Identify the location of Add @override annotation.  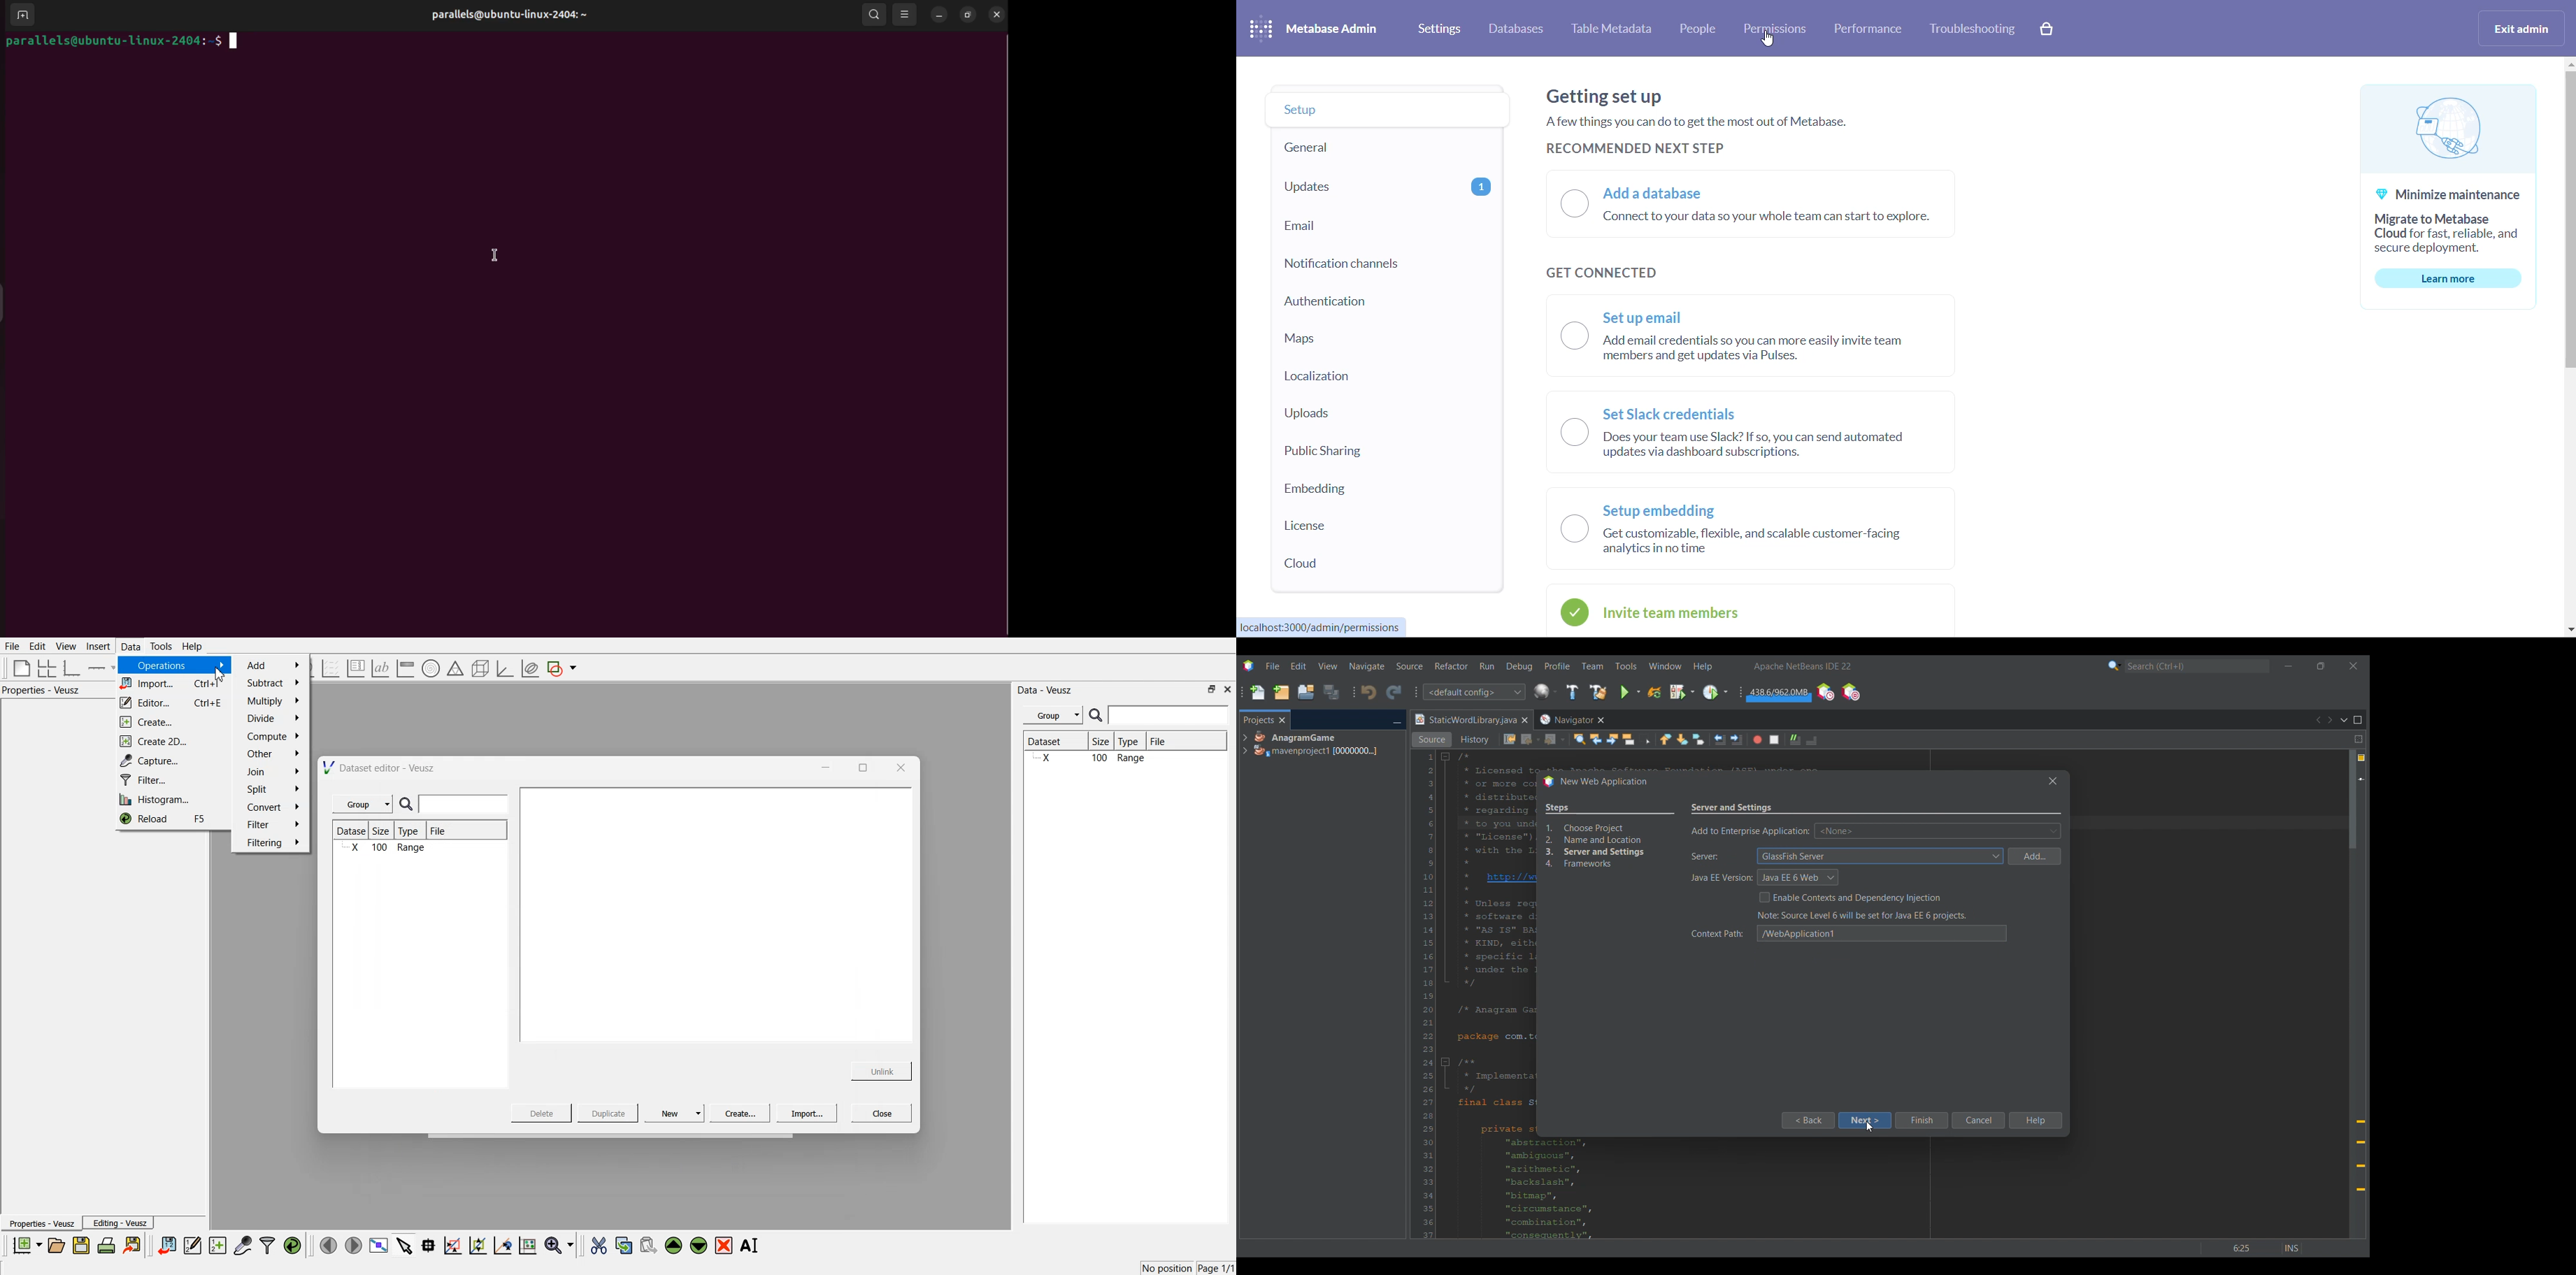
(2361, 1156).